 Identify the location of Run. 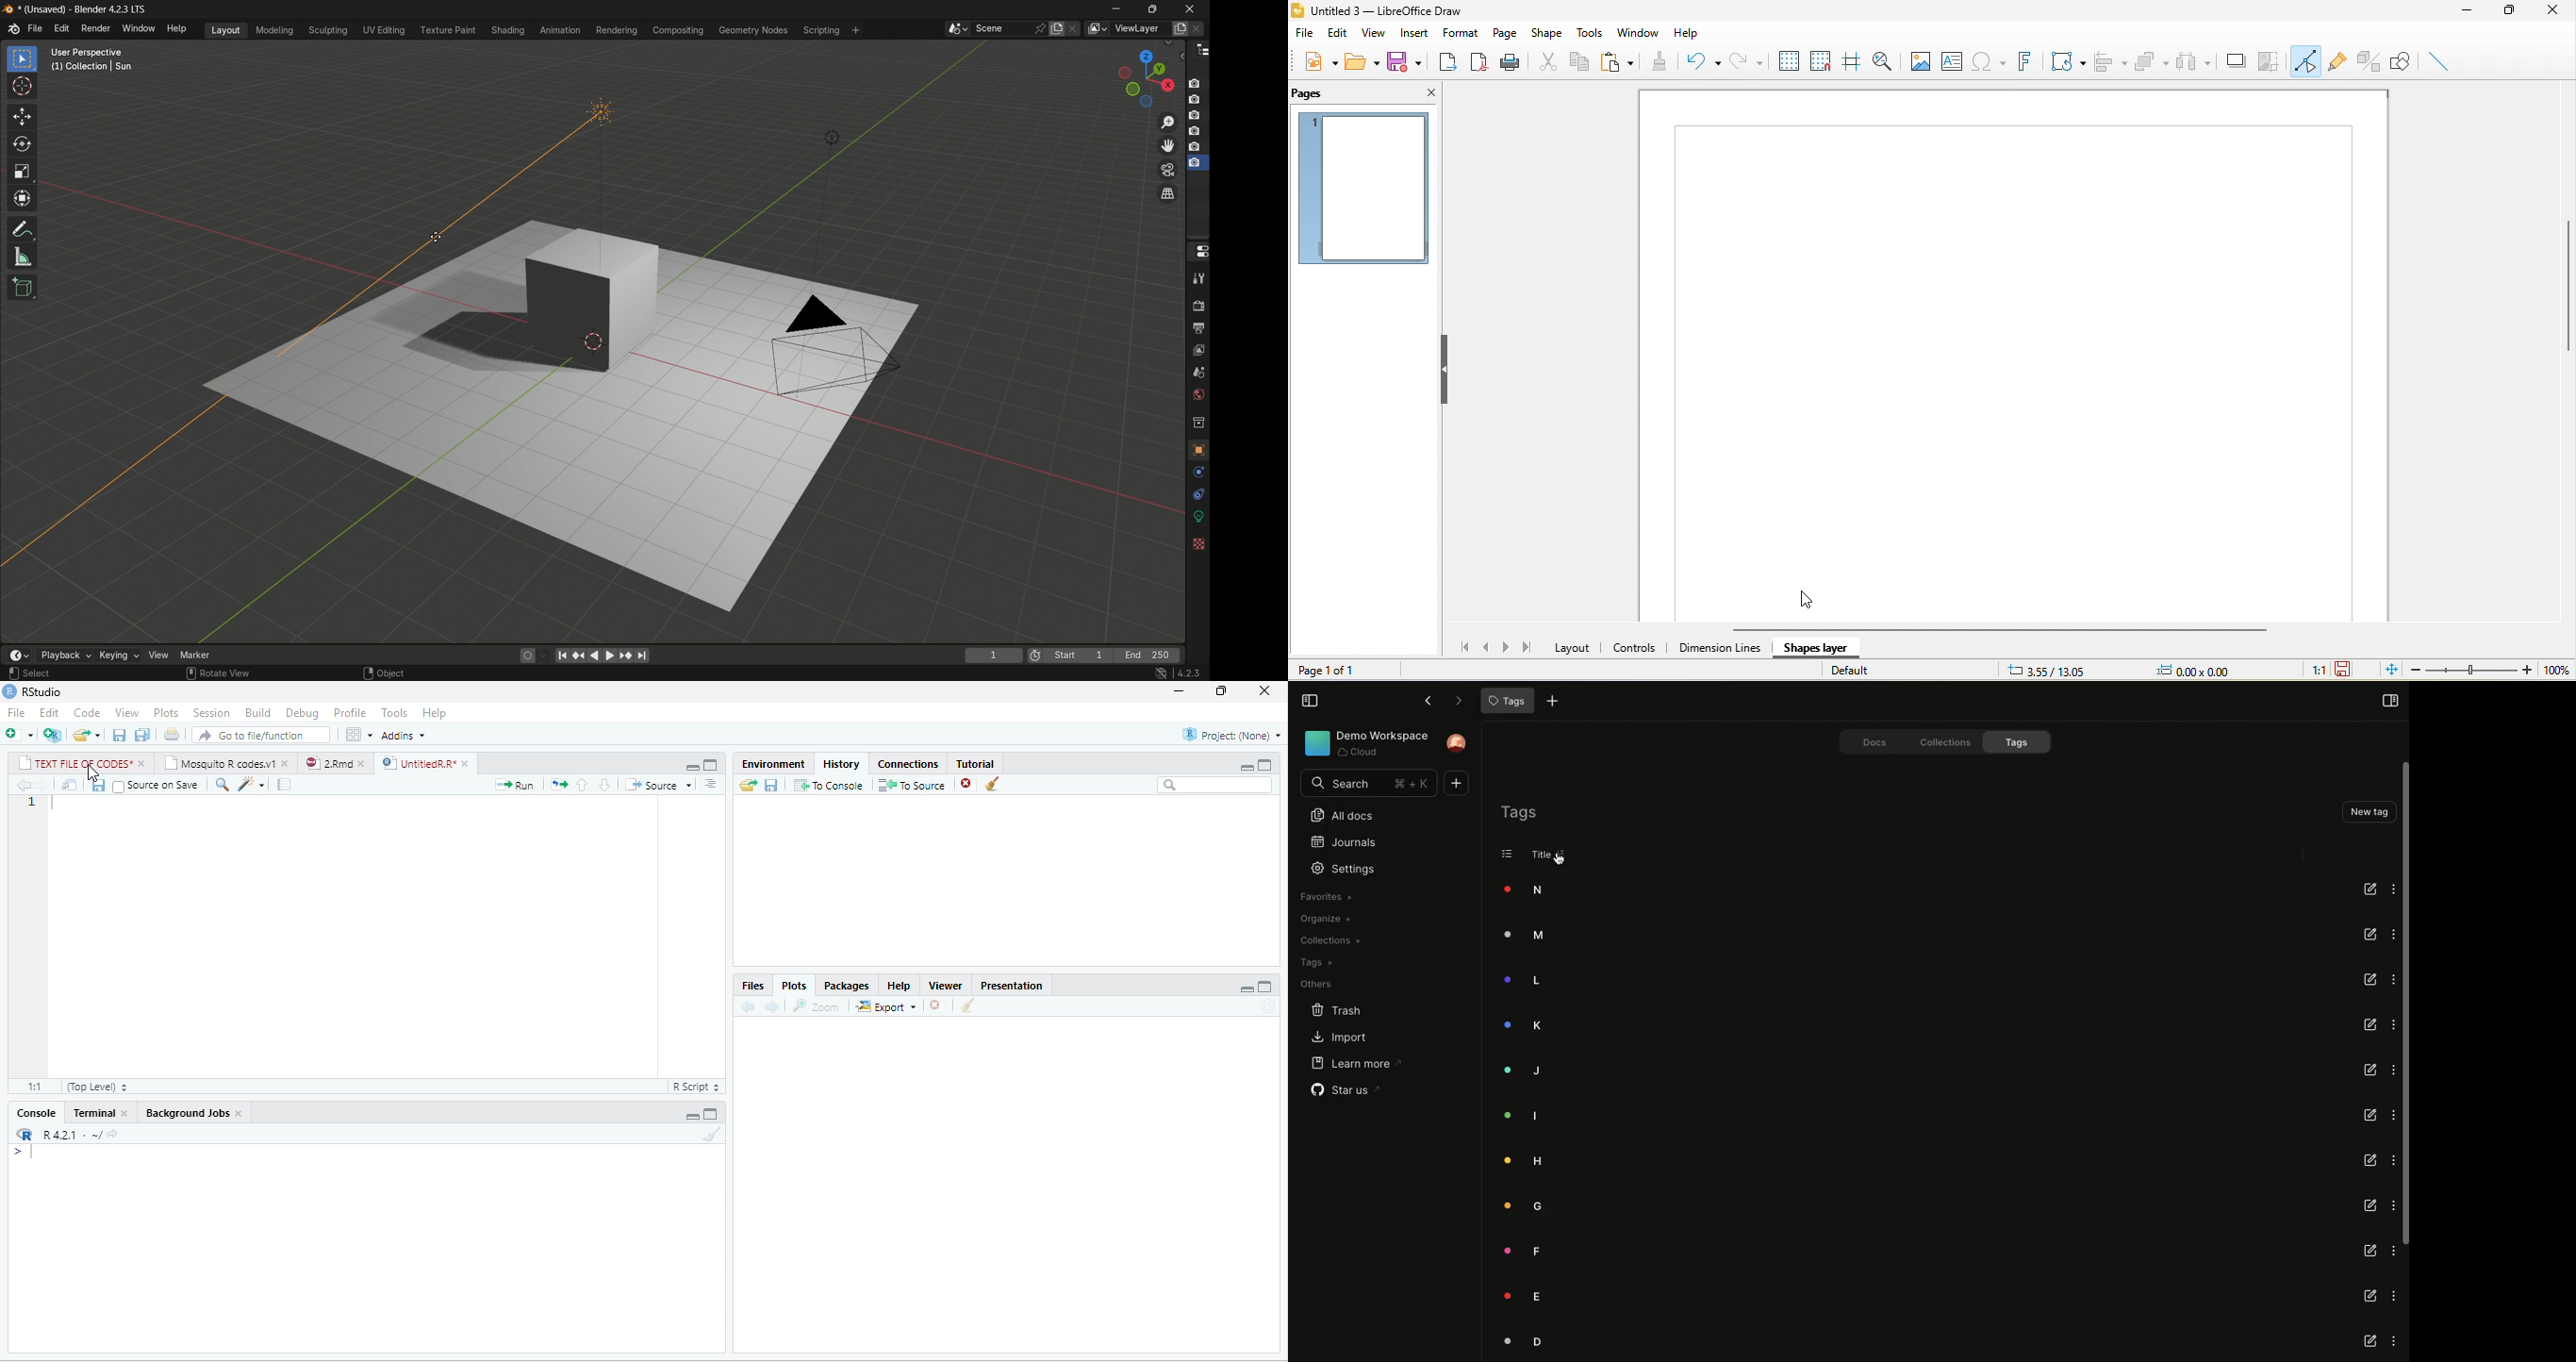
(514, 785).